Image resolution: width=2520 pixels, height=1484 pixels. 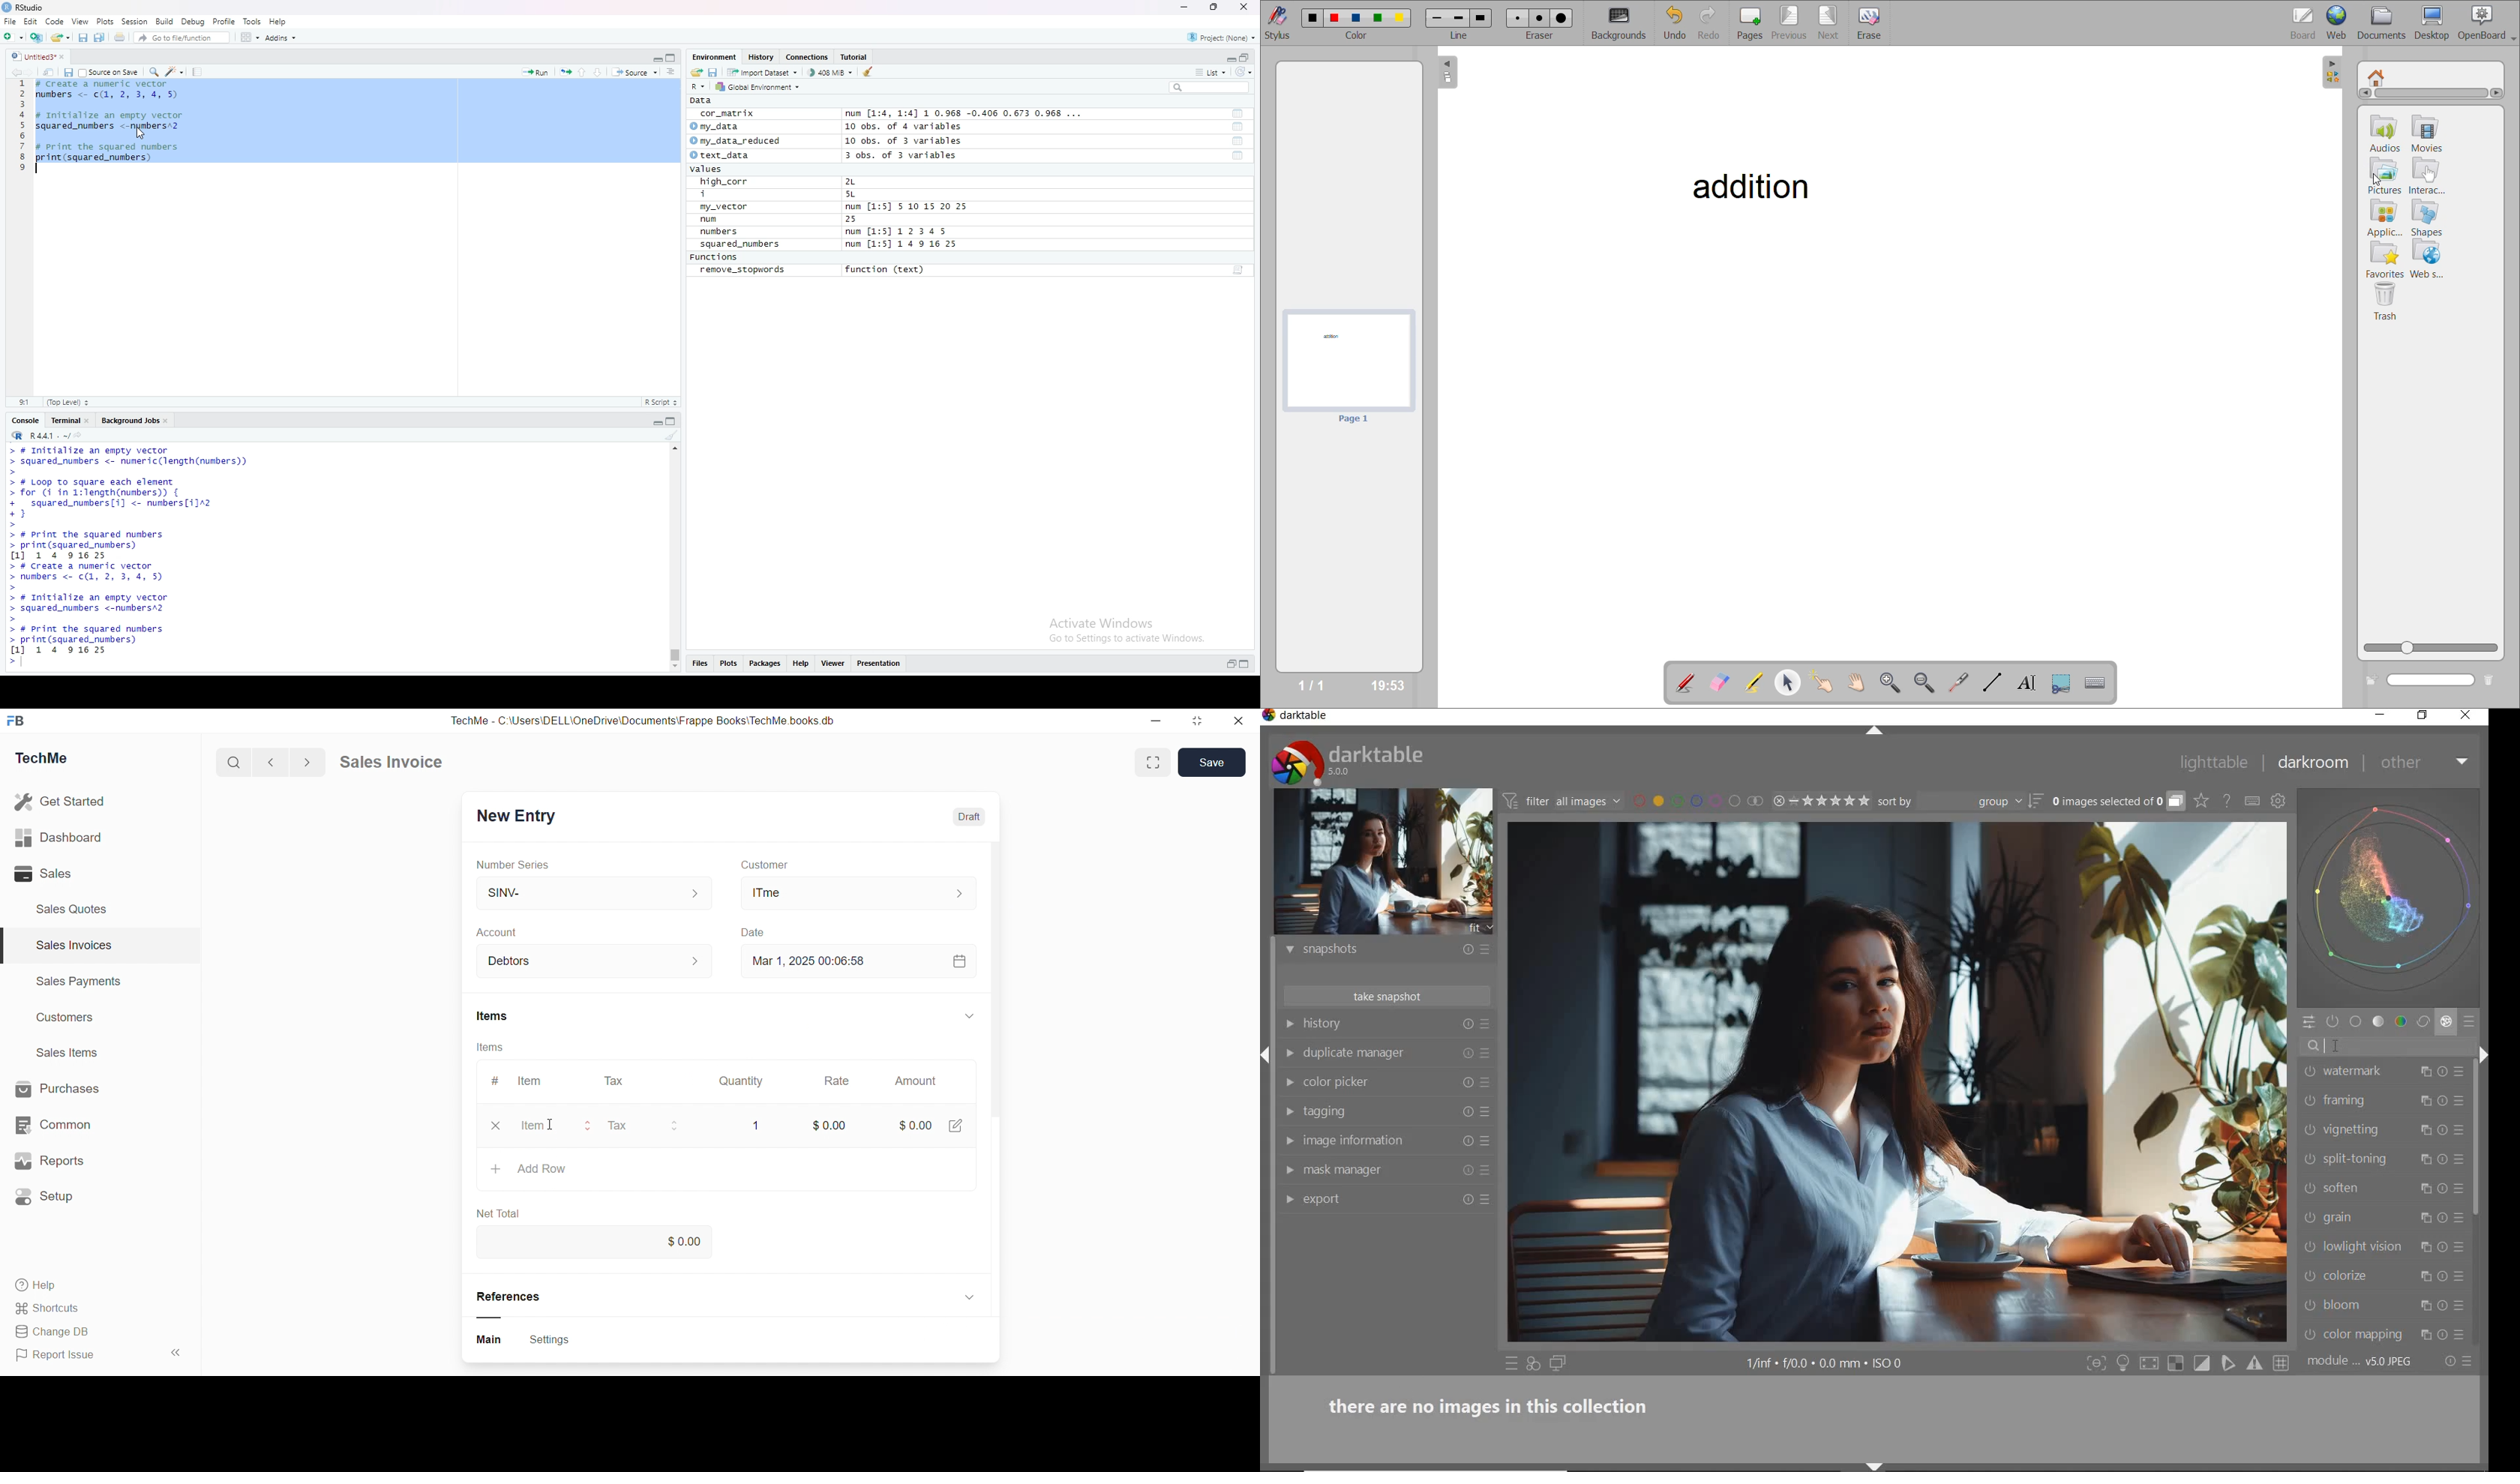 What do you see at coordinates (118, 36) in the screenshot?
I see `Print the current file` at bounding box center [118, 36].